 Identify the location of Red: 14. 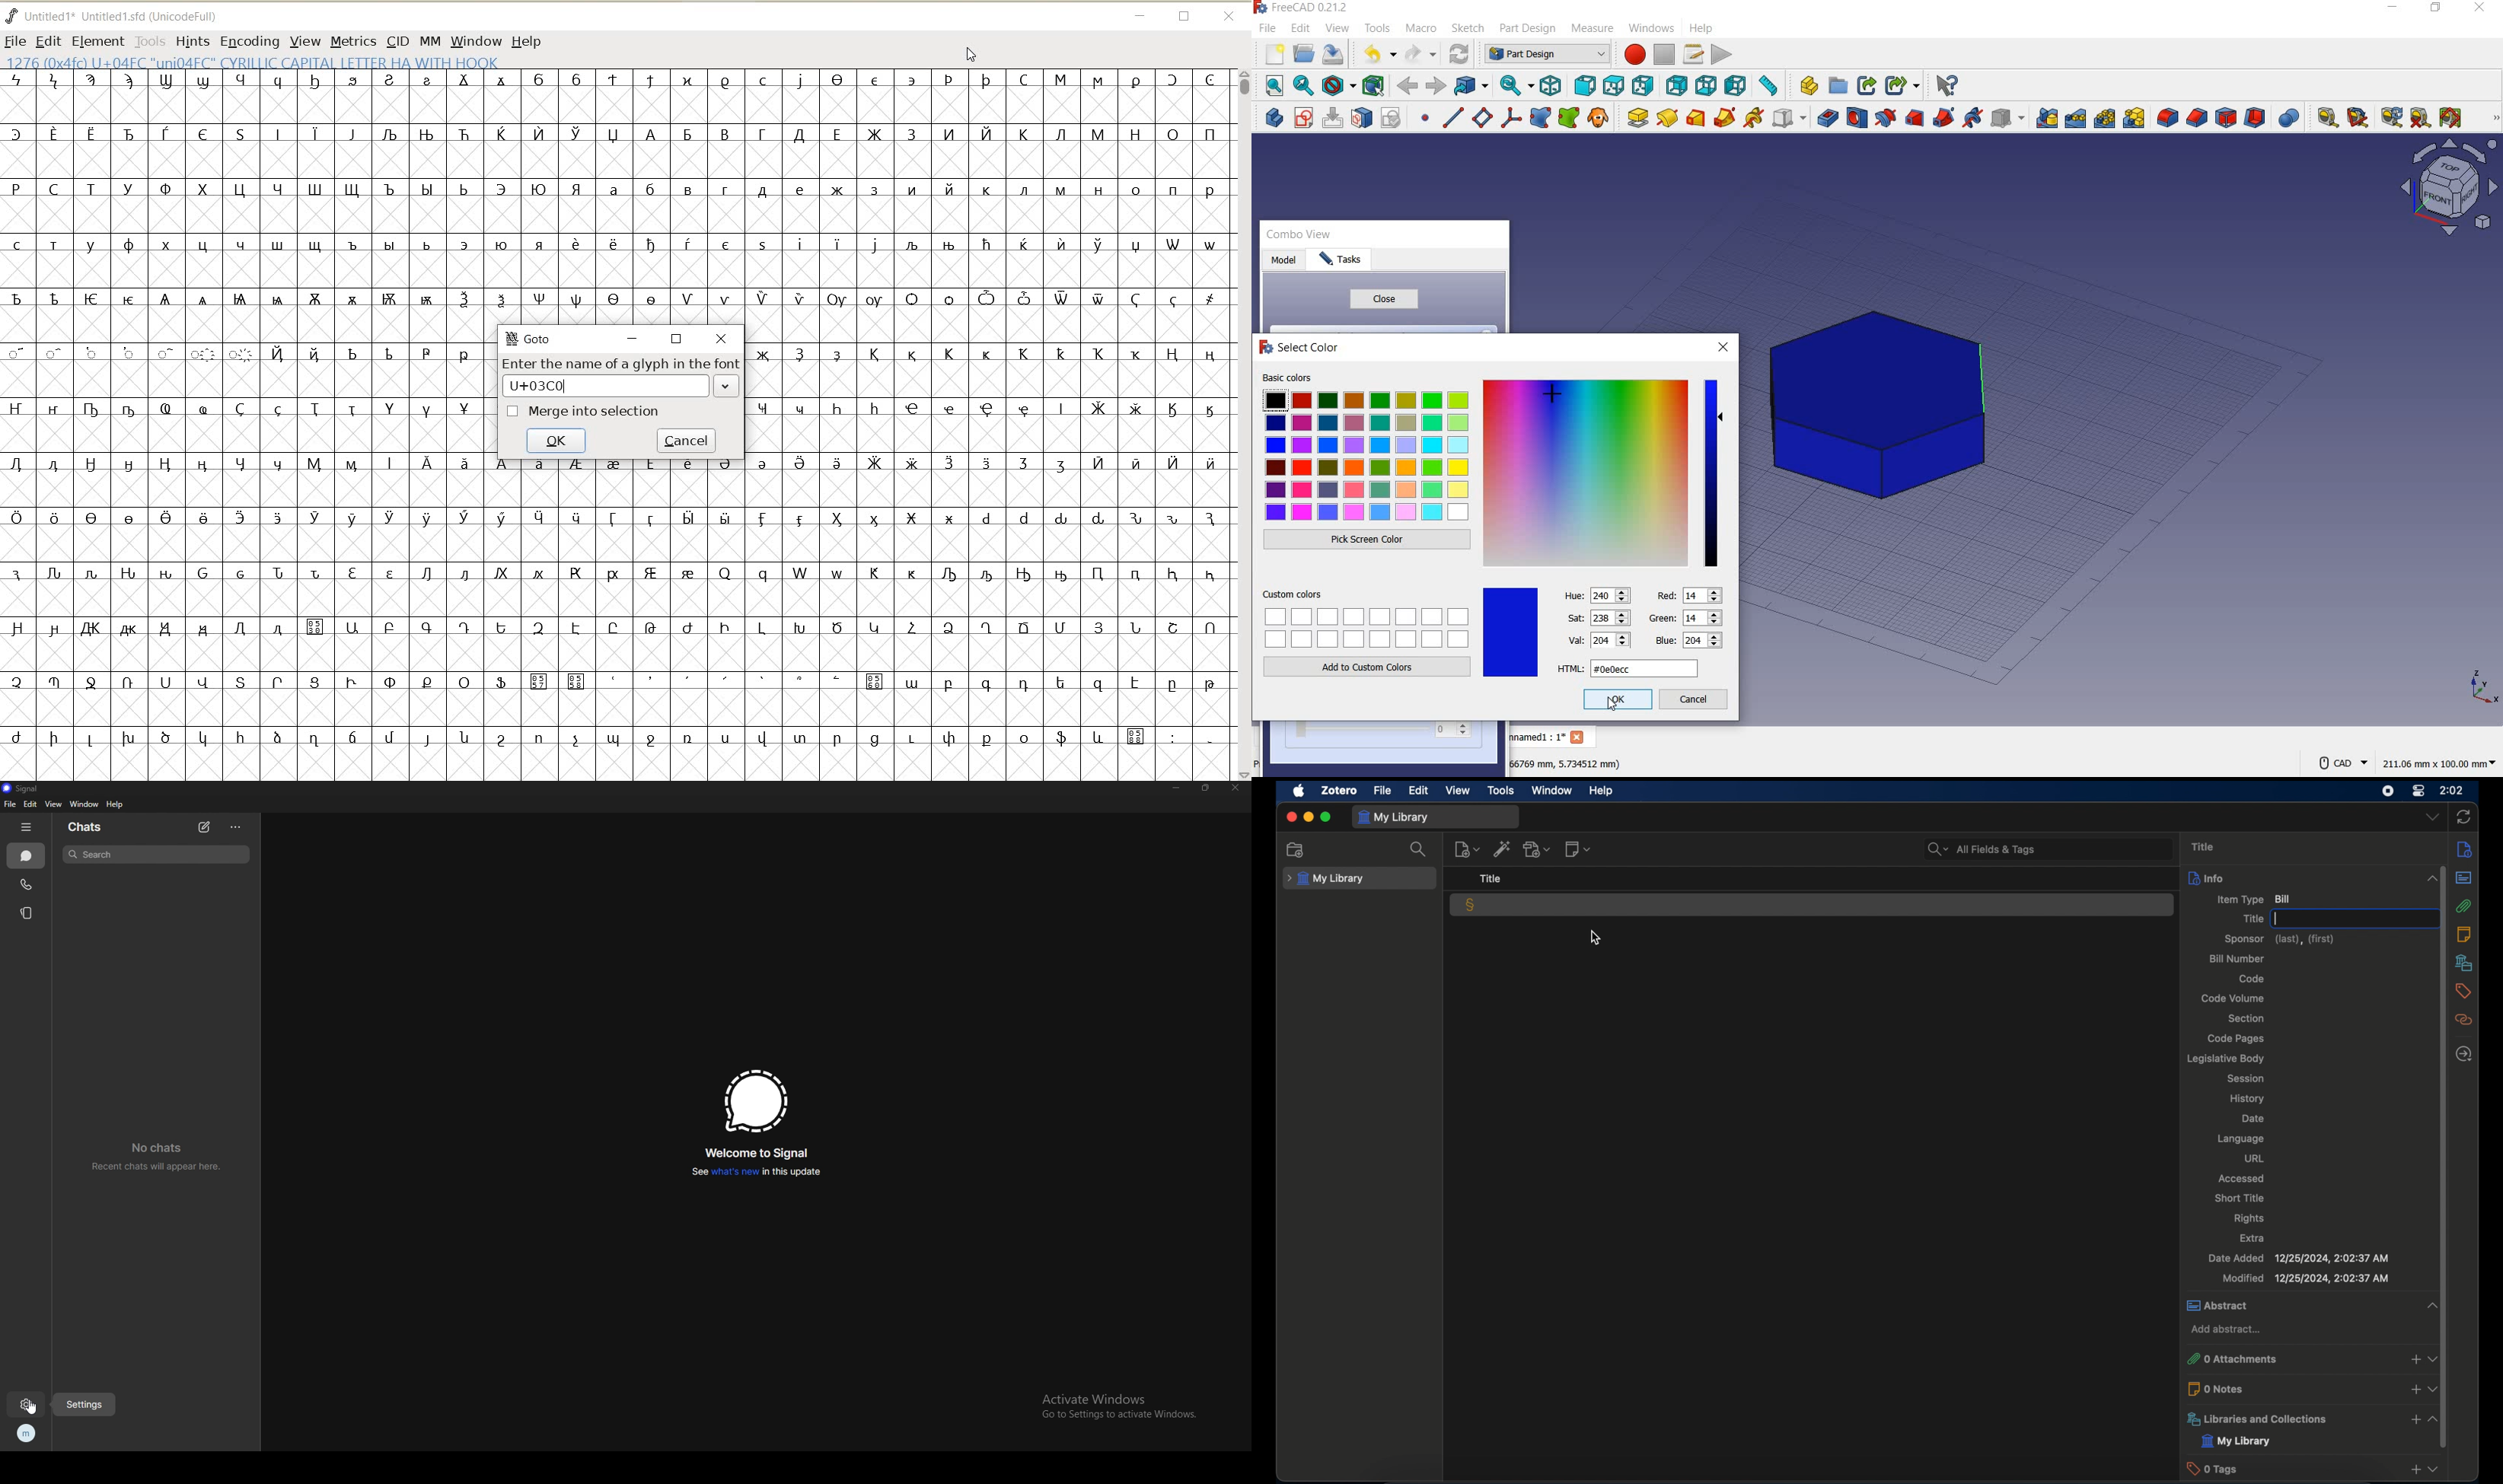
(1688, 595).